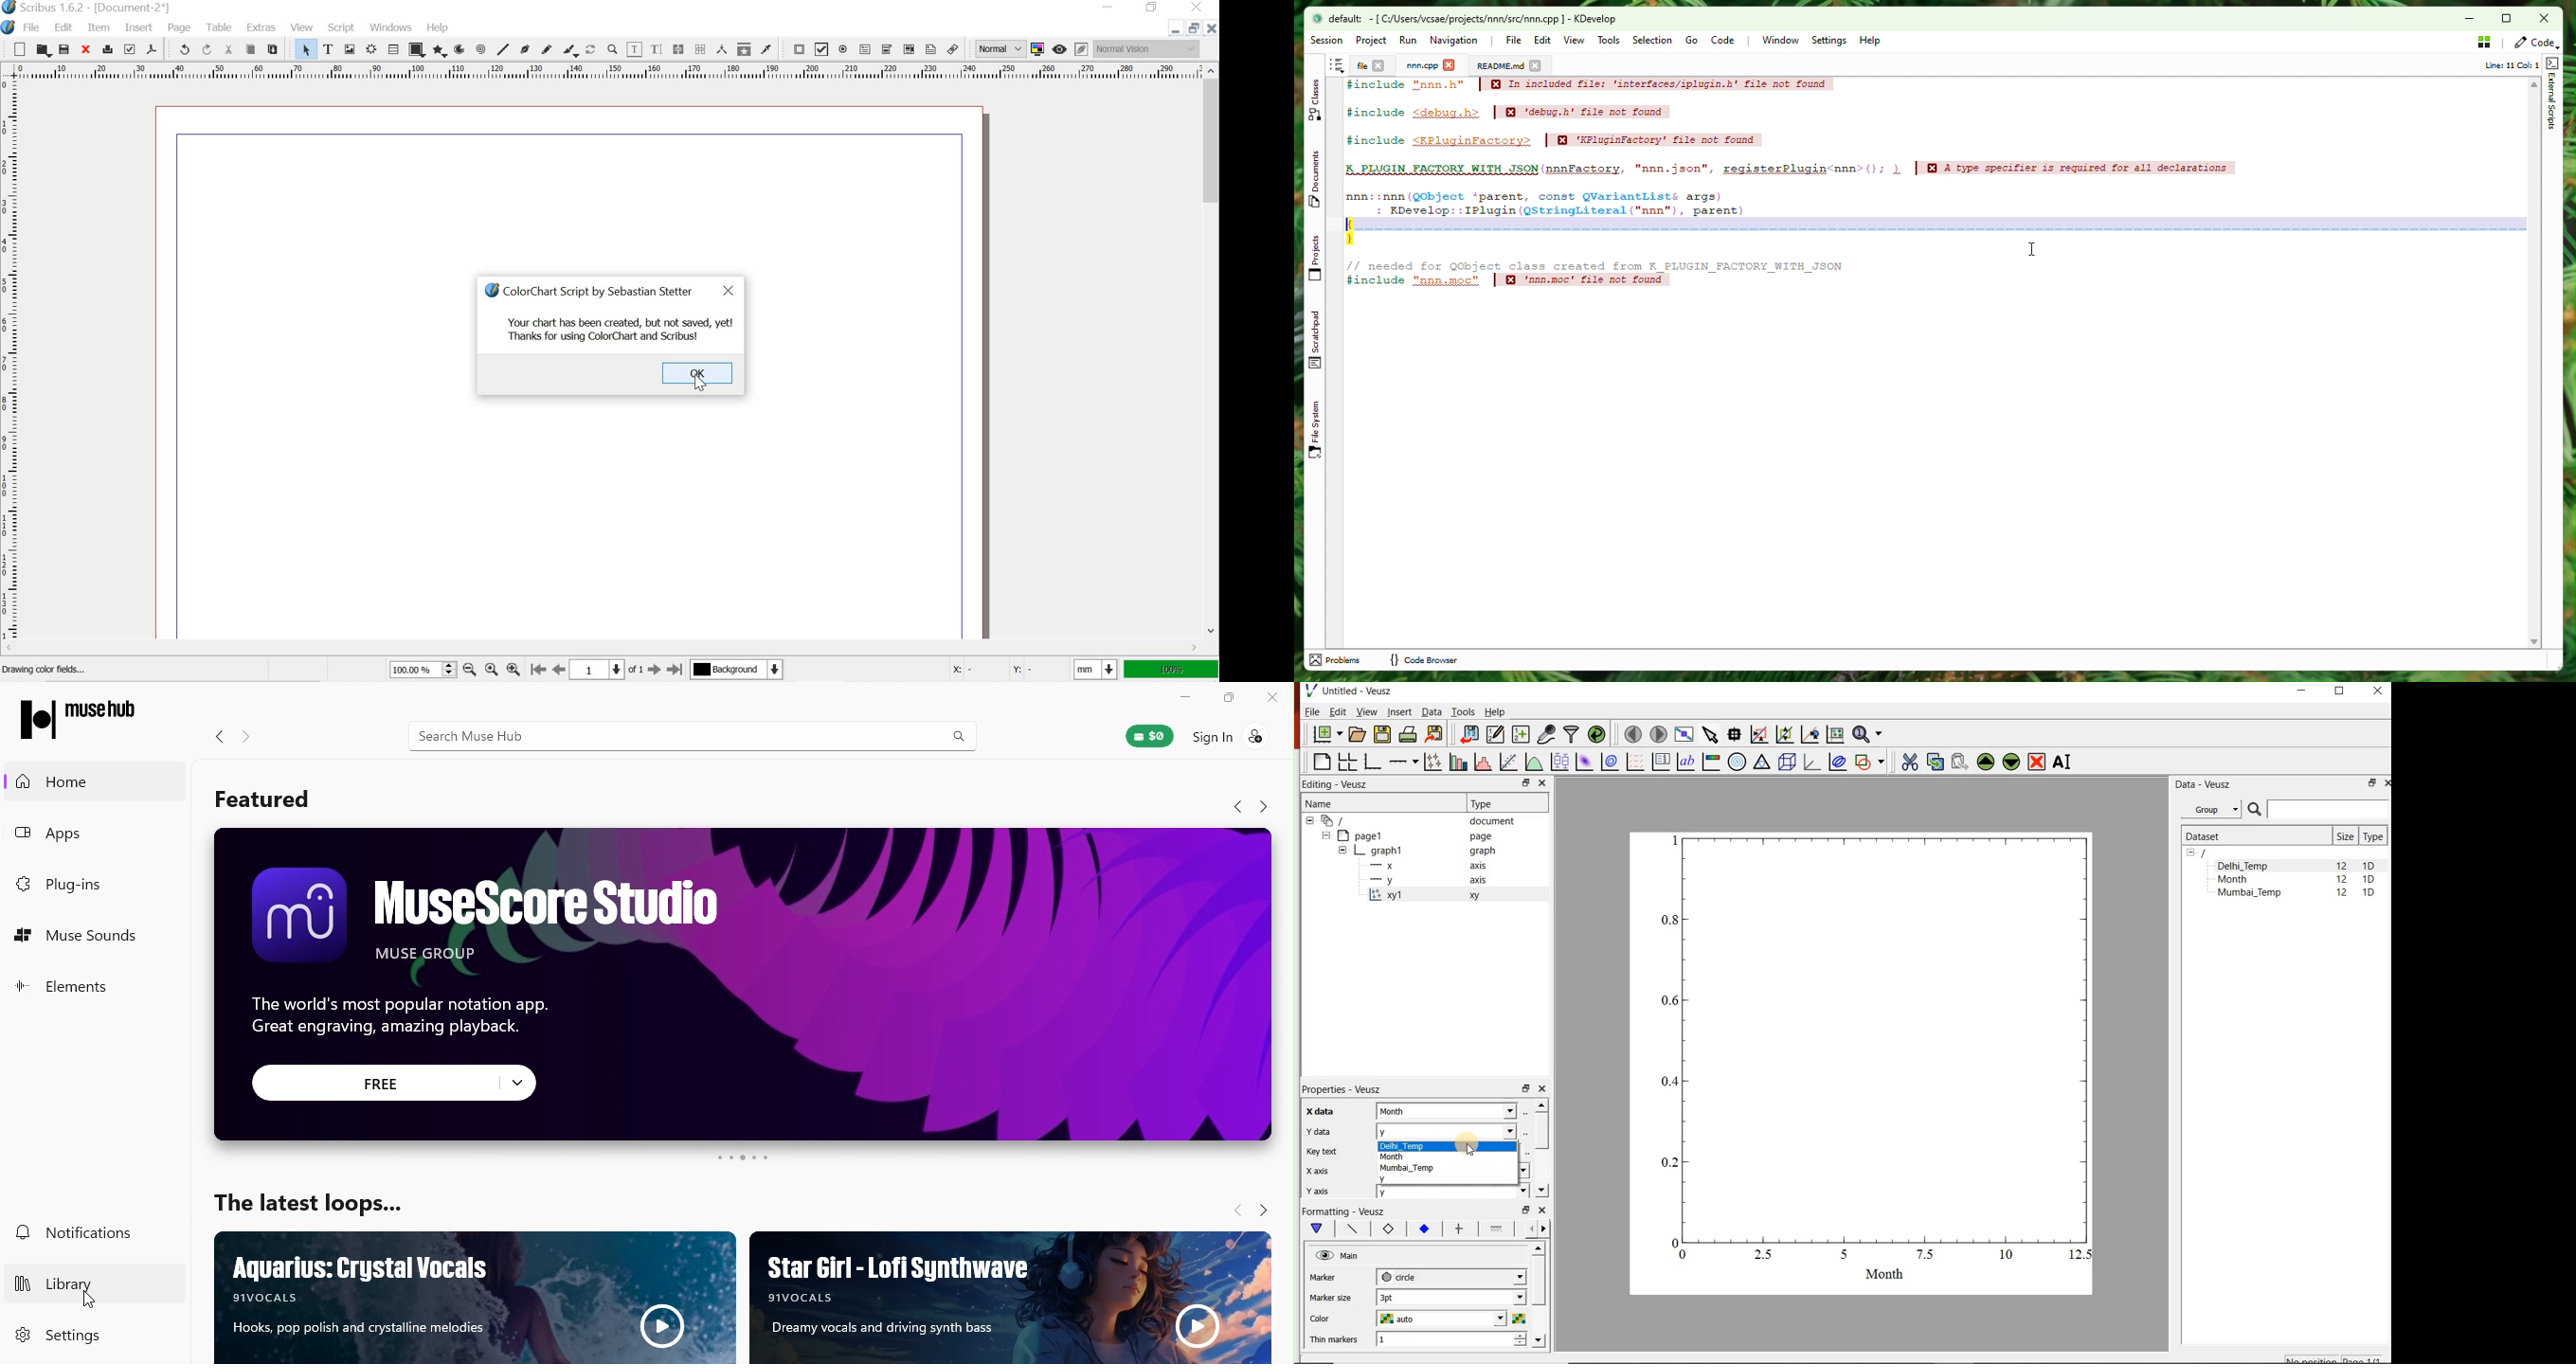  What do you see at coordinates (698, 373) in the screenshot?
I see `OK` at bounding box center [698, 373].